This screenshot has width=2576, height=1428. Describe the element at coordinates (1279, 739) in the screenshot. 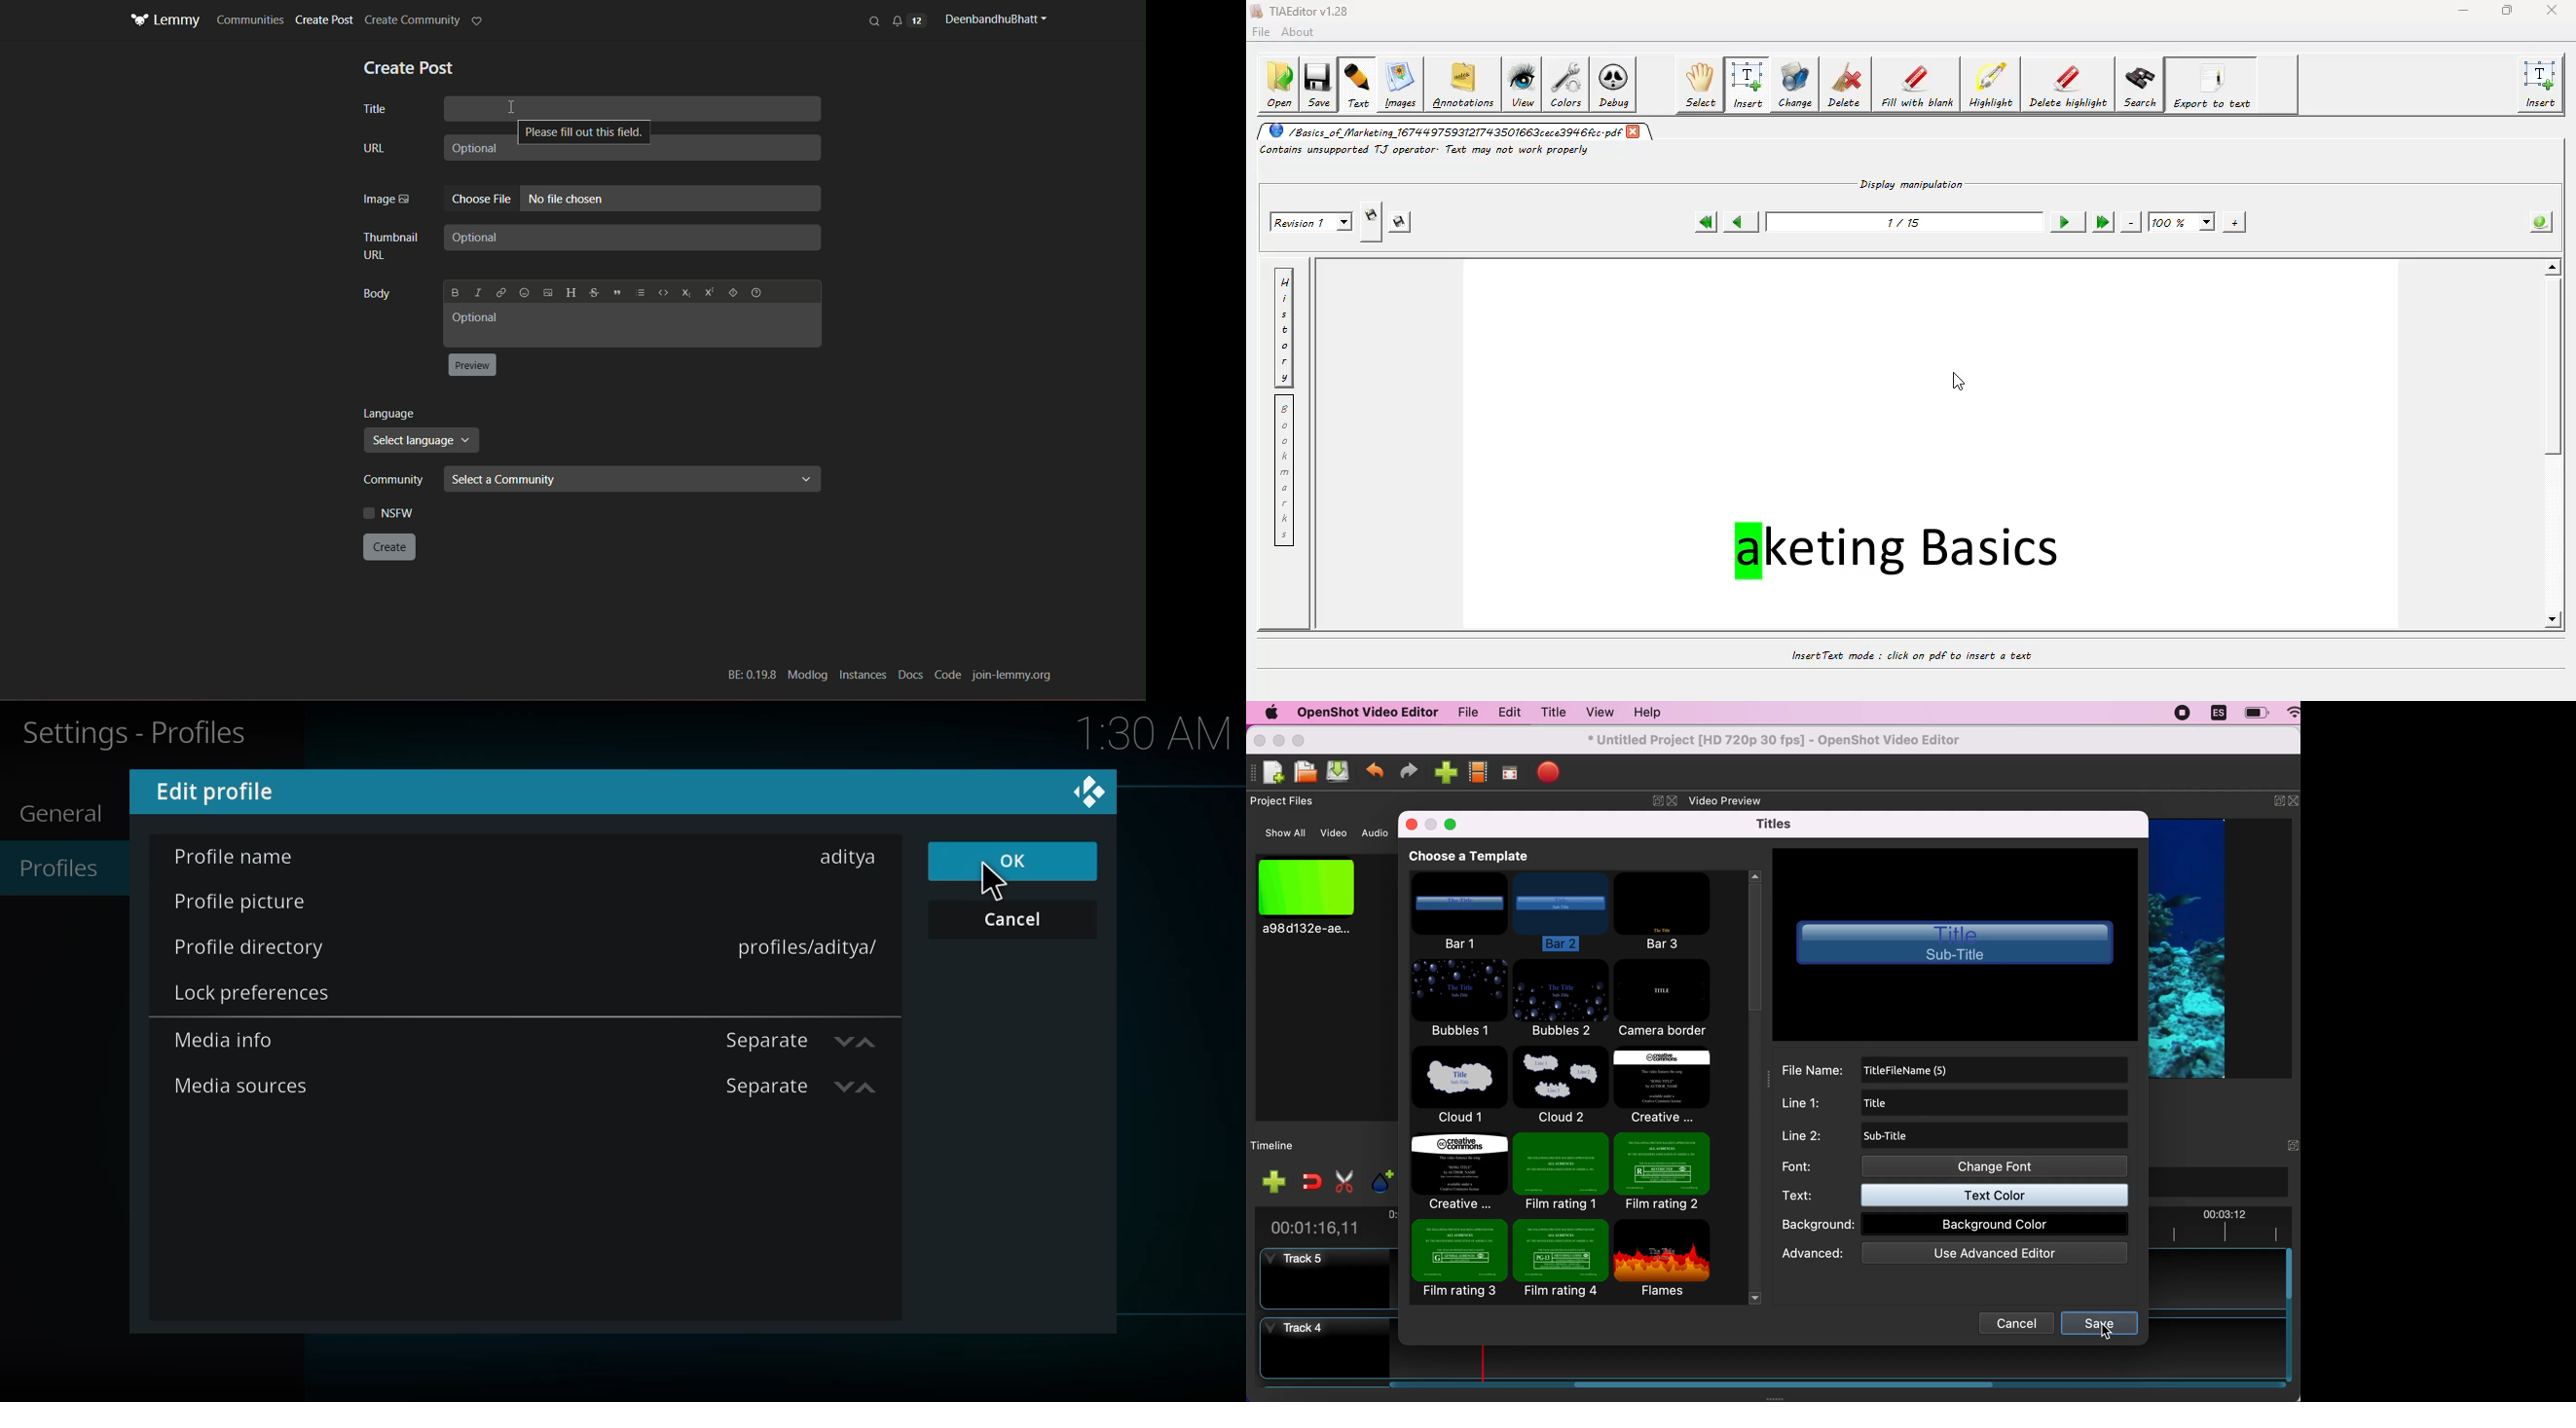

I see `minimize` at that location.